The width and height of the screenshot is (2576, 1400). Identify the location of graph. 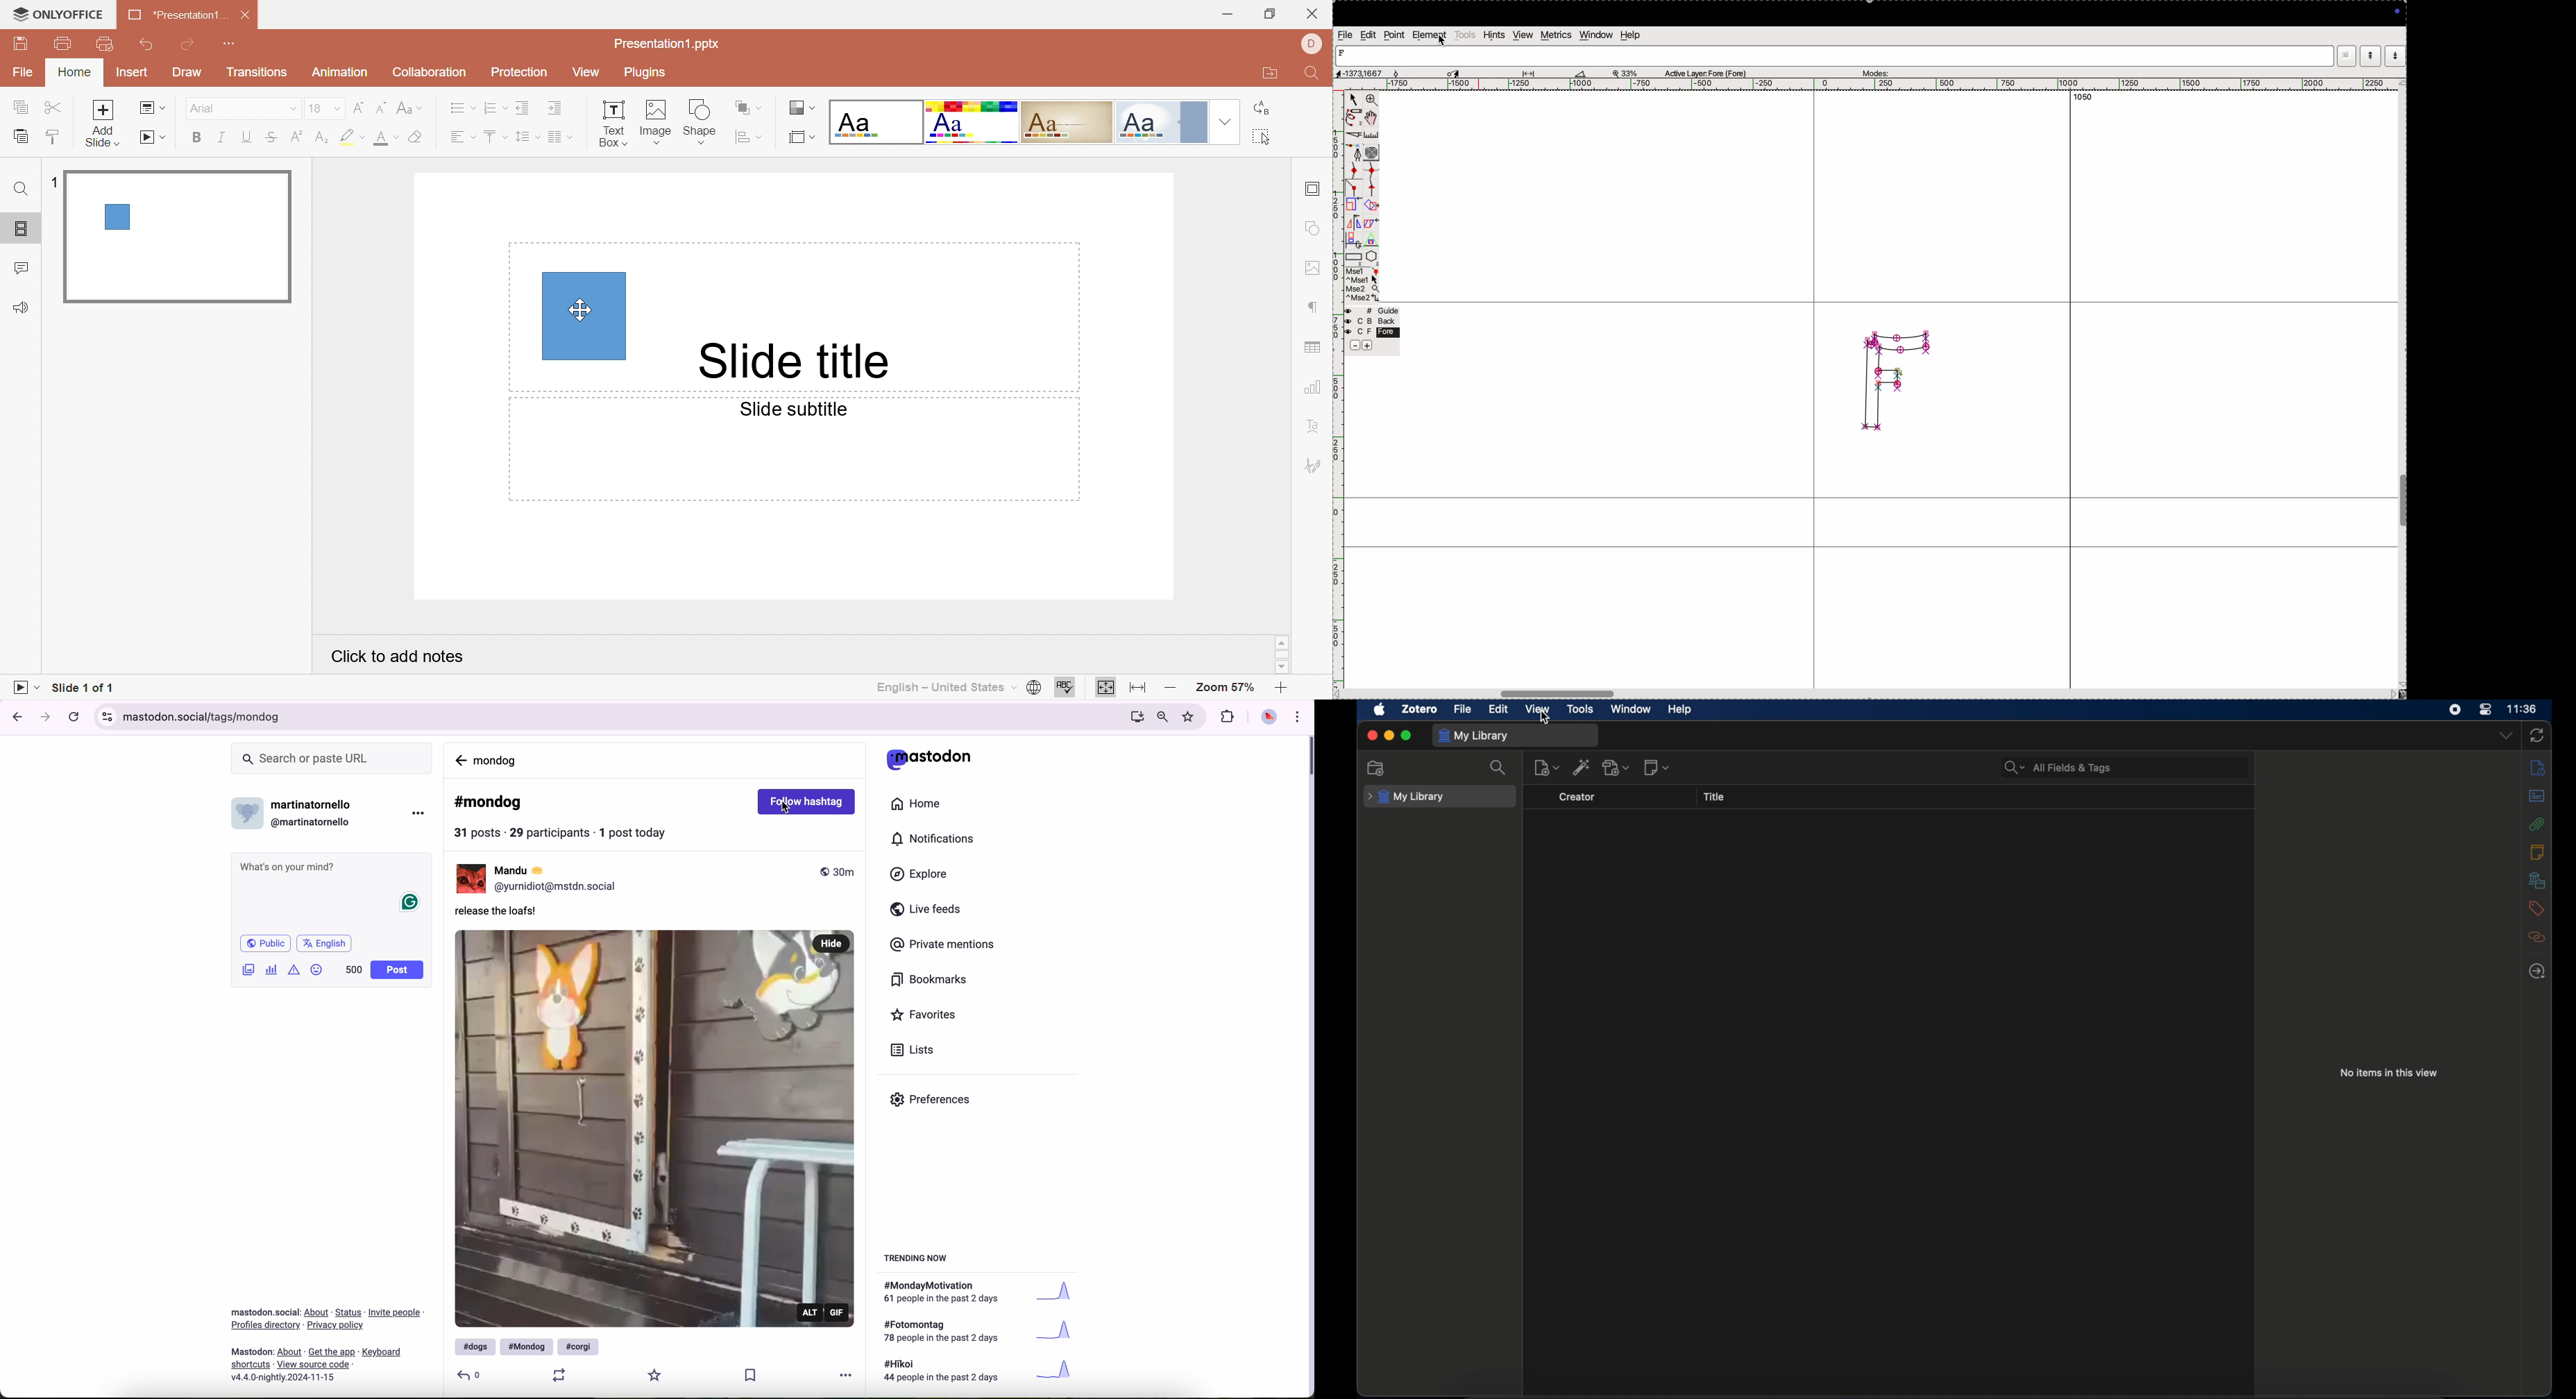
(1059, 1334).